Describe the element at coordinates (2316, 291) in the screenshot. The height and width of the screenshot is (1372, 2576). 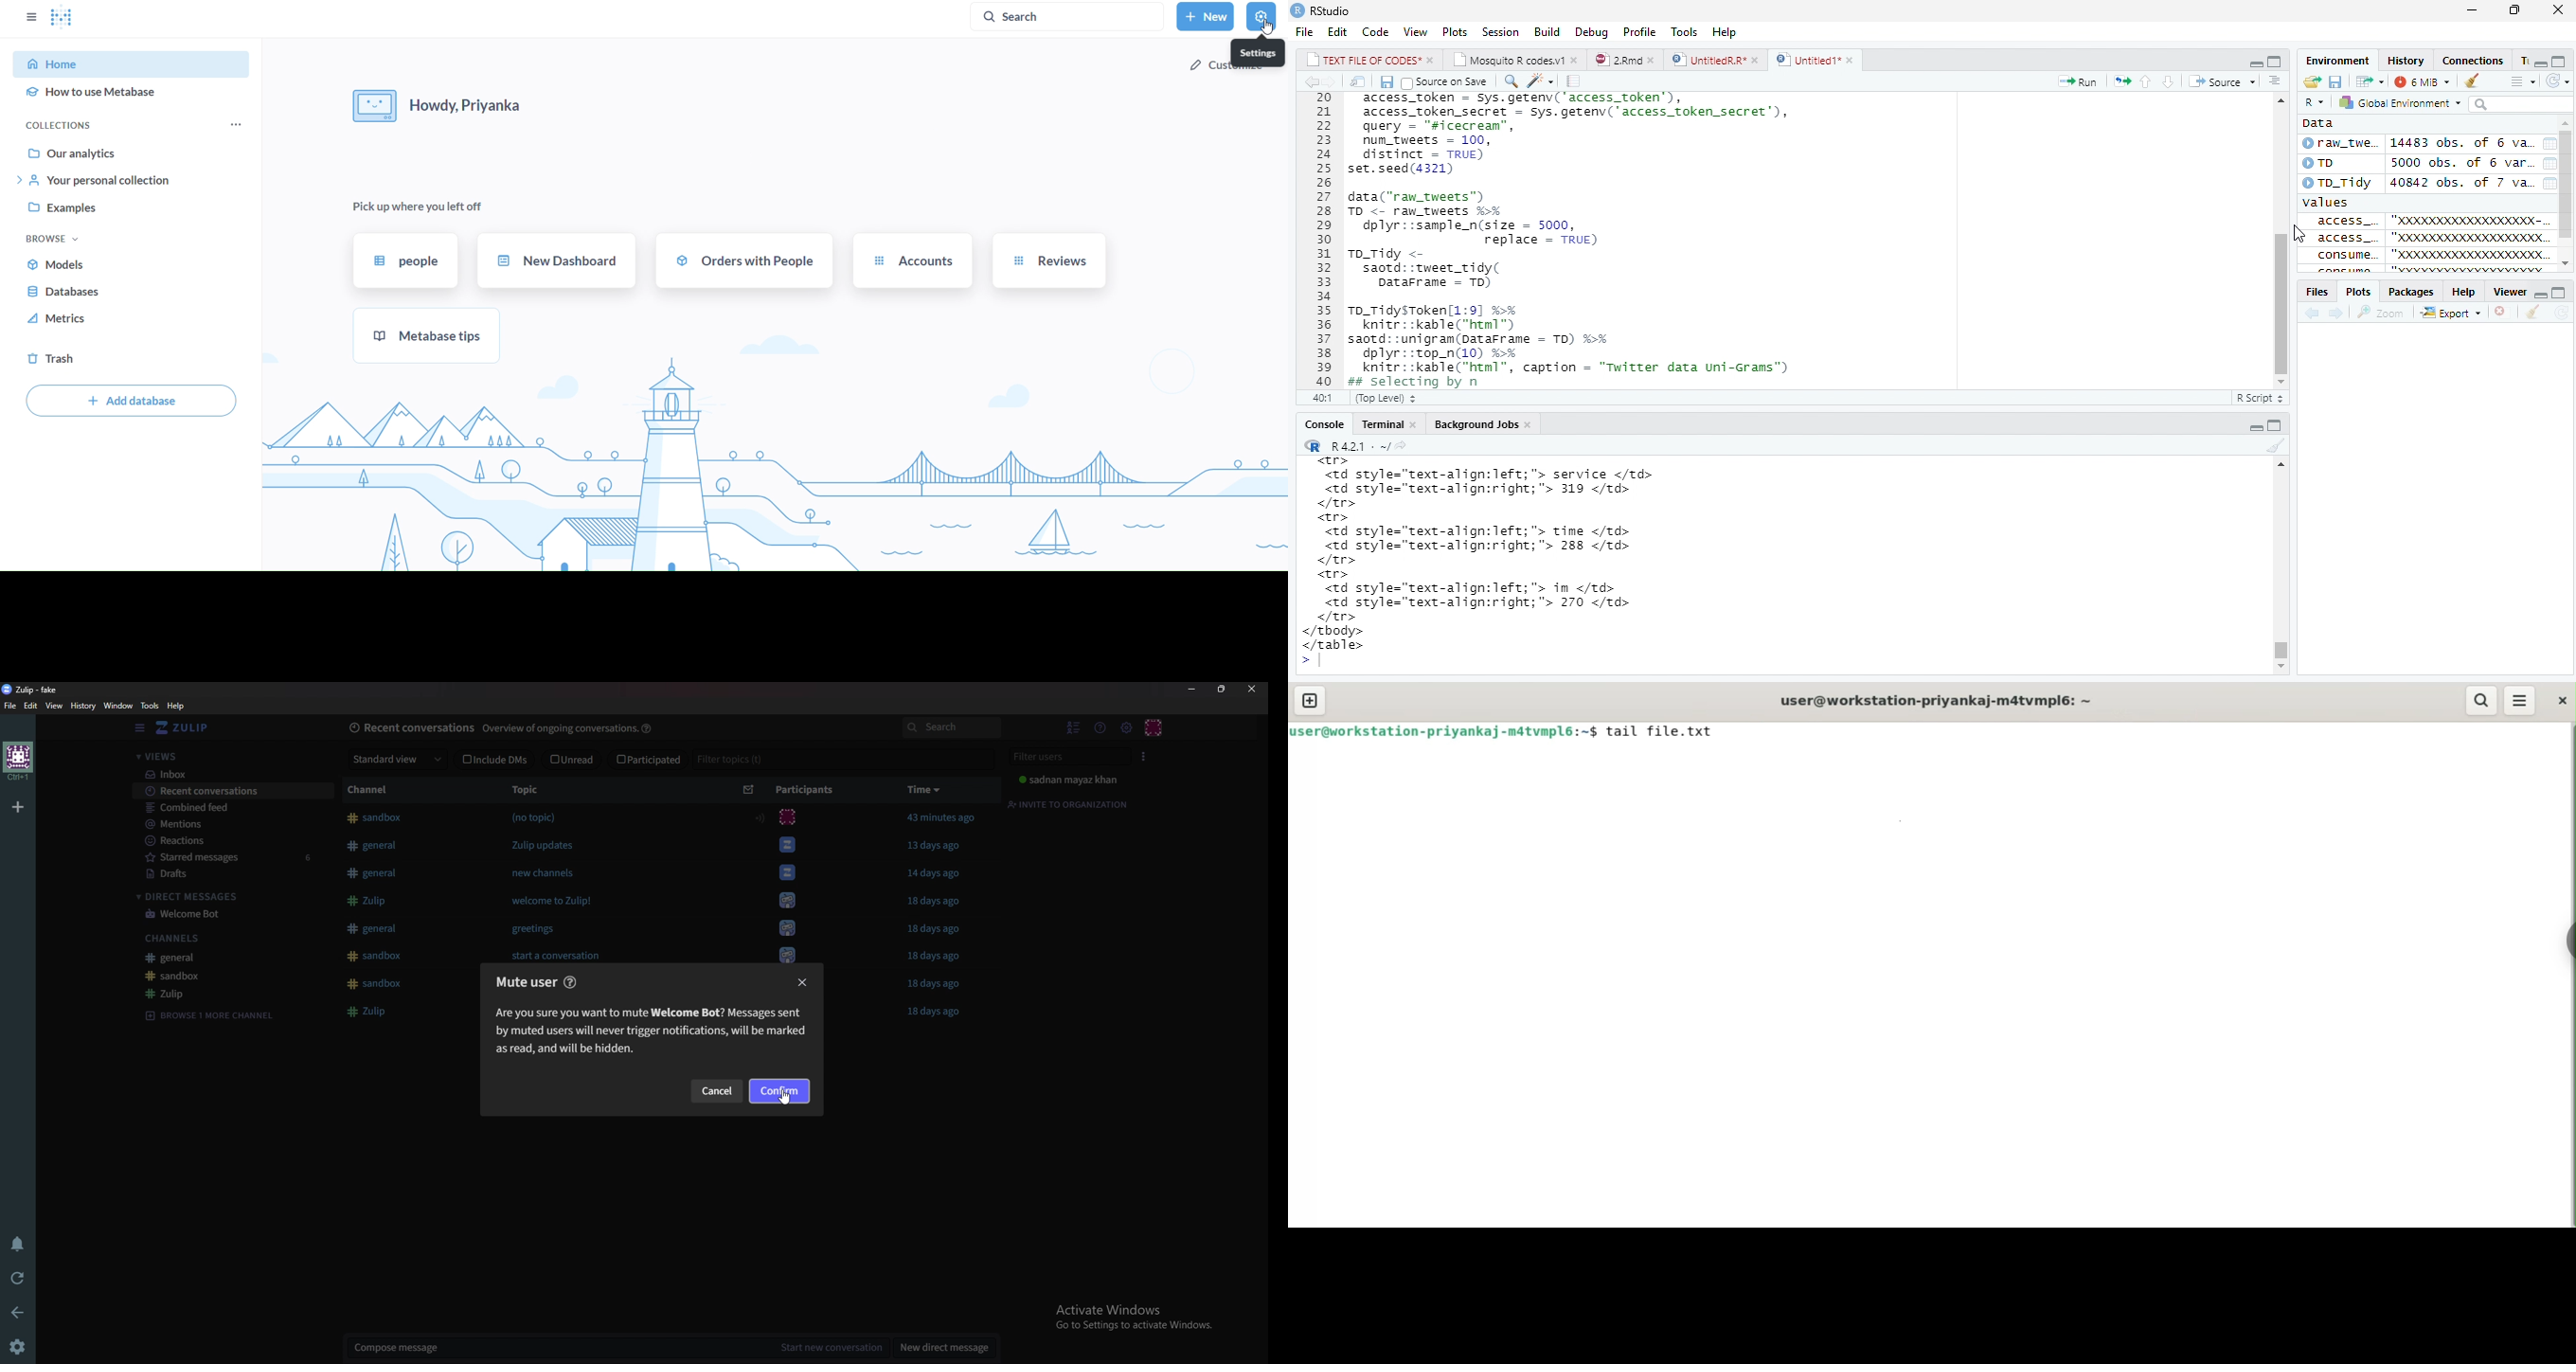
I see `Files.` at that location.